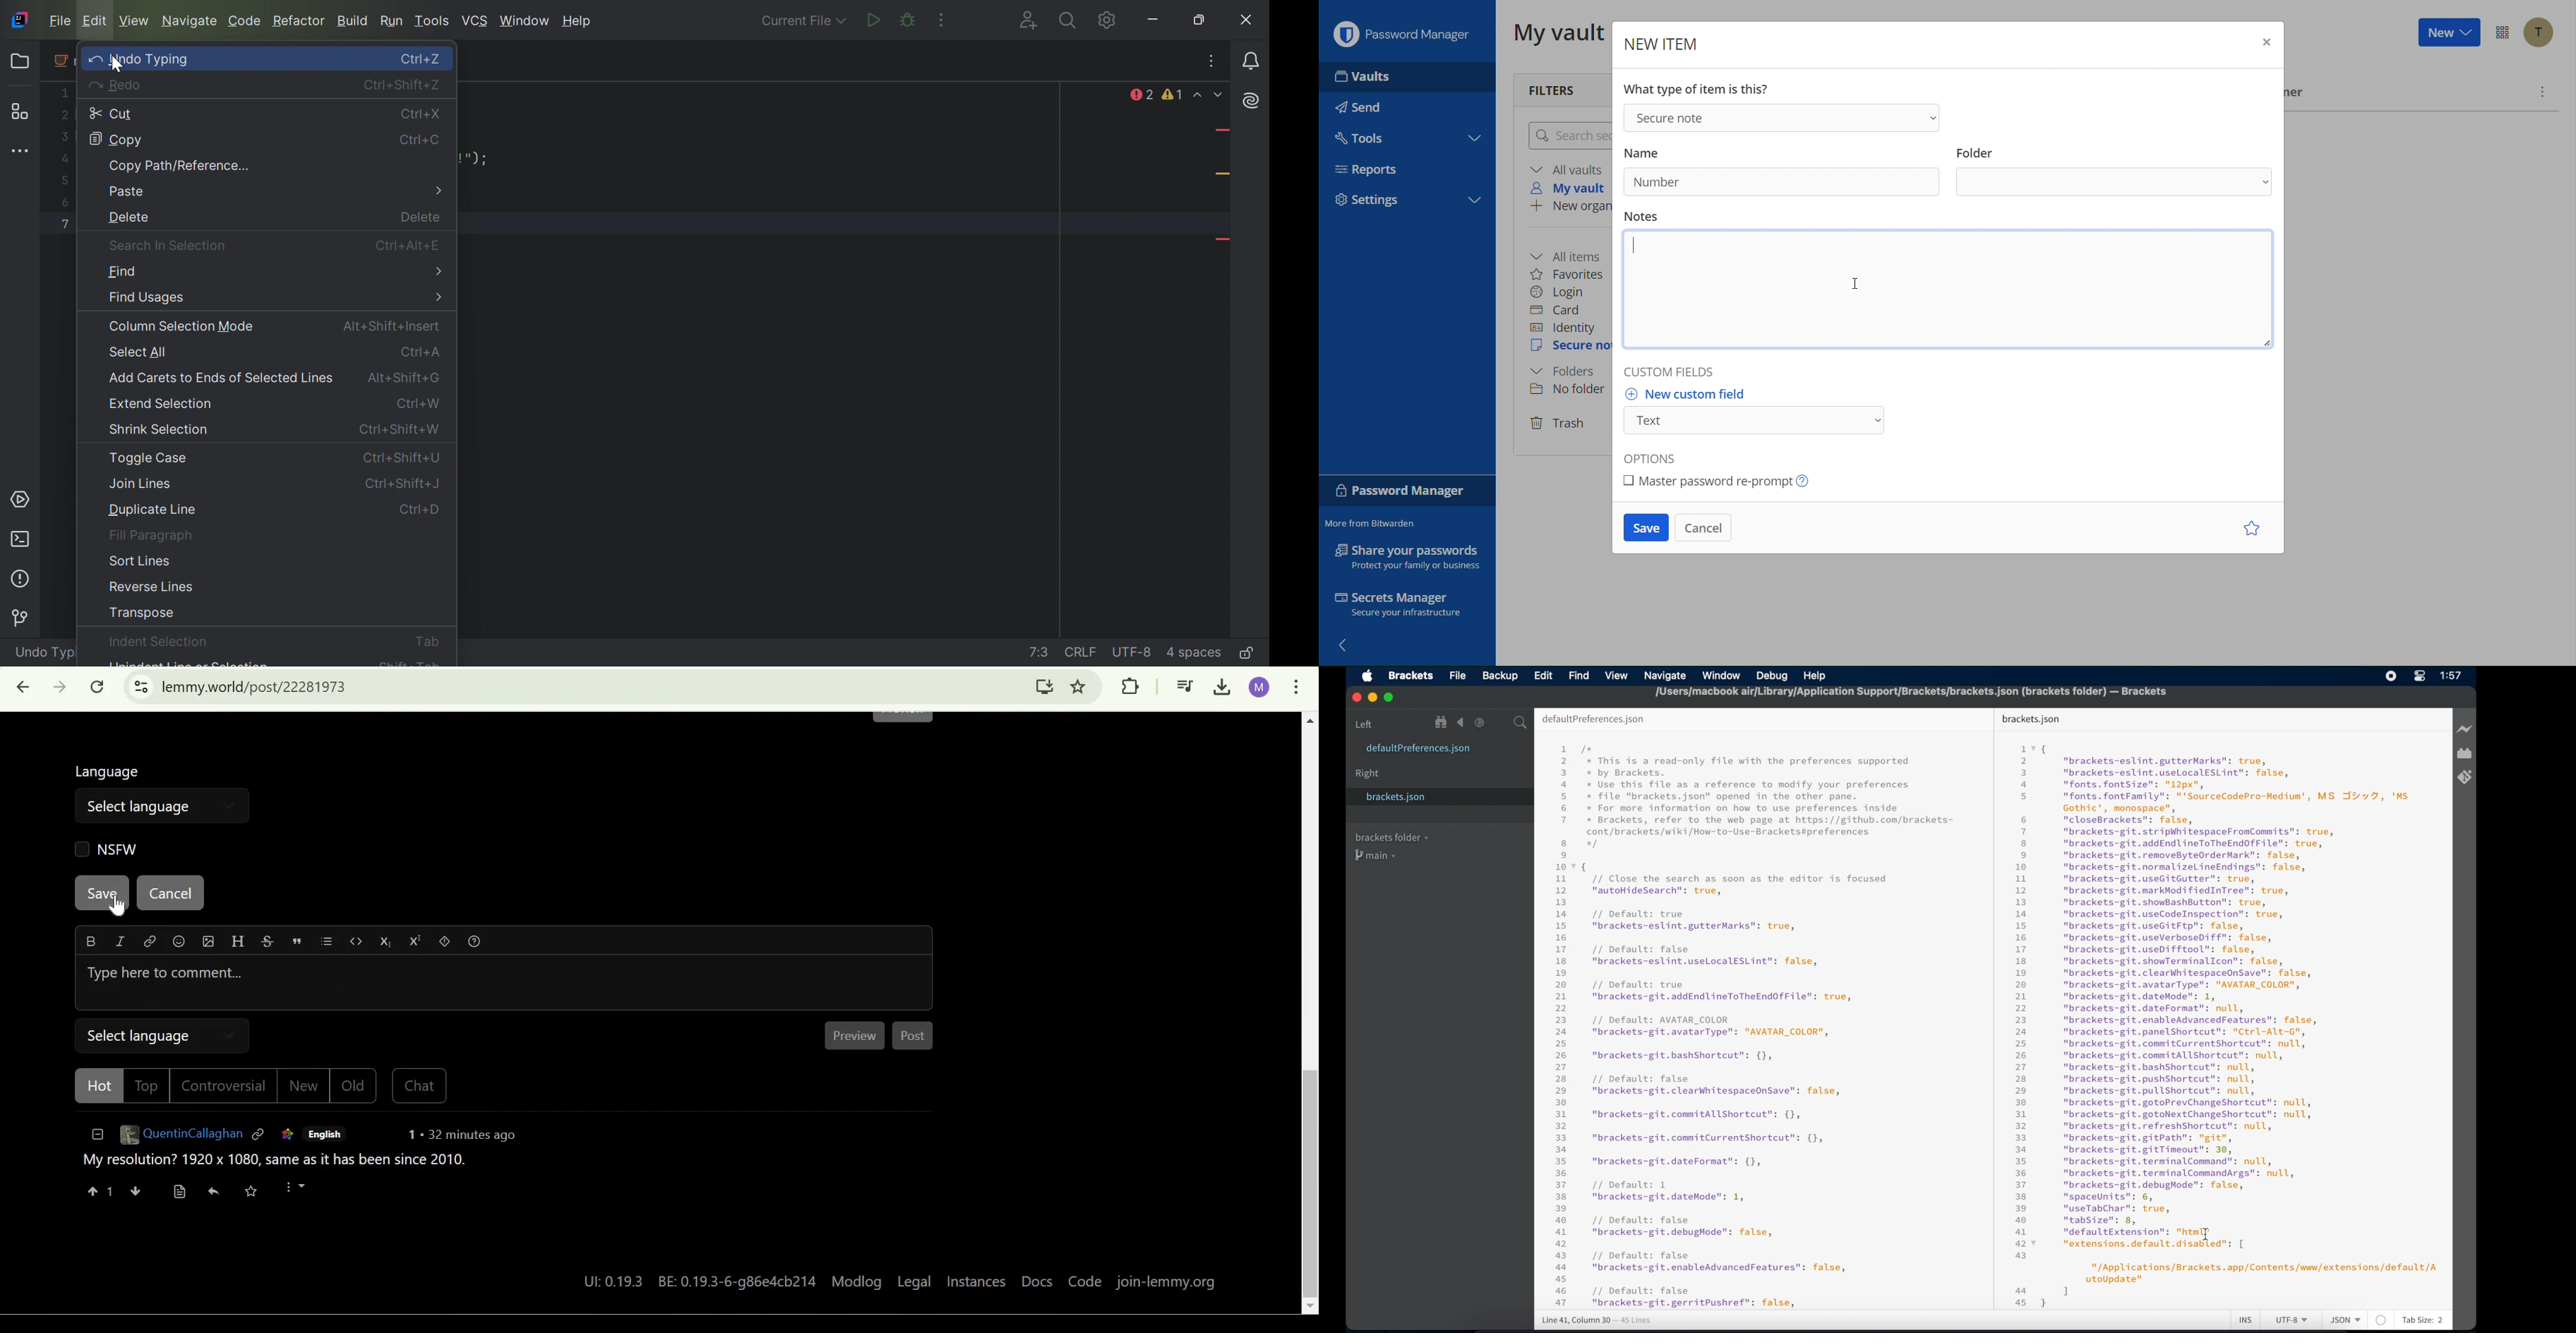  Describe the element at coordinates (2031, 719) in the screenshot. I see `brackets json` at that location.